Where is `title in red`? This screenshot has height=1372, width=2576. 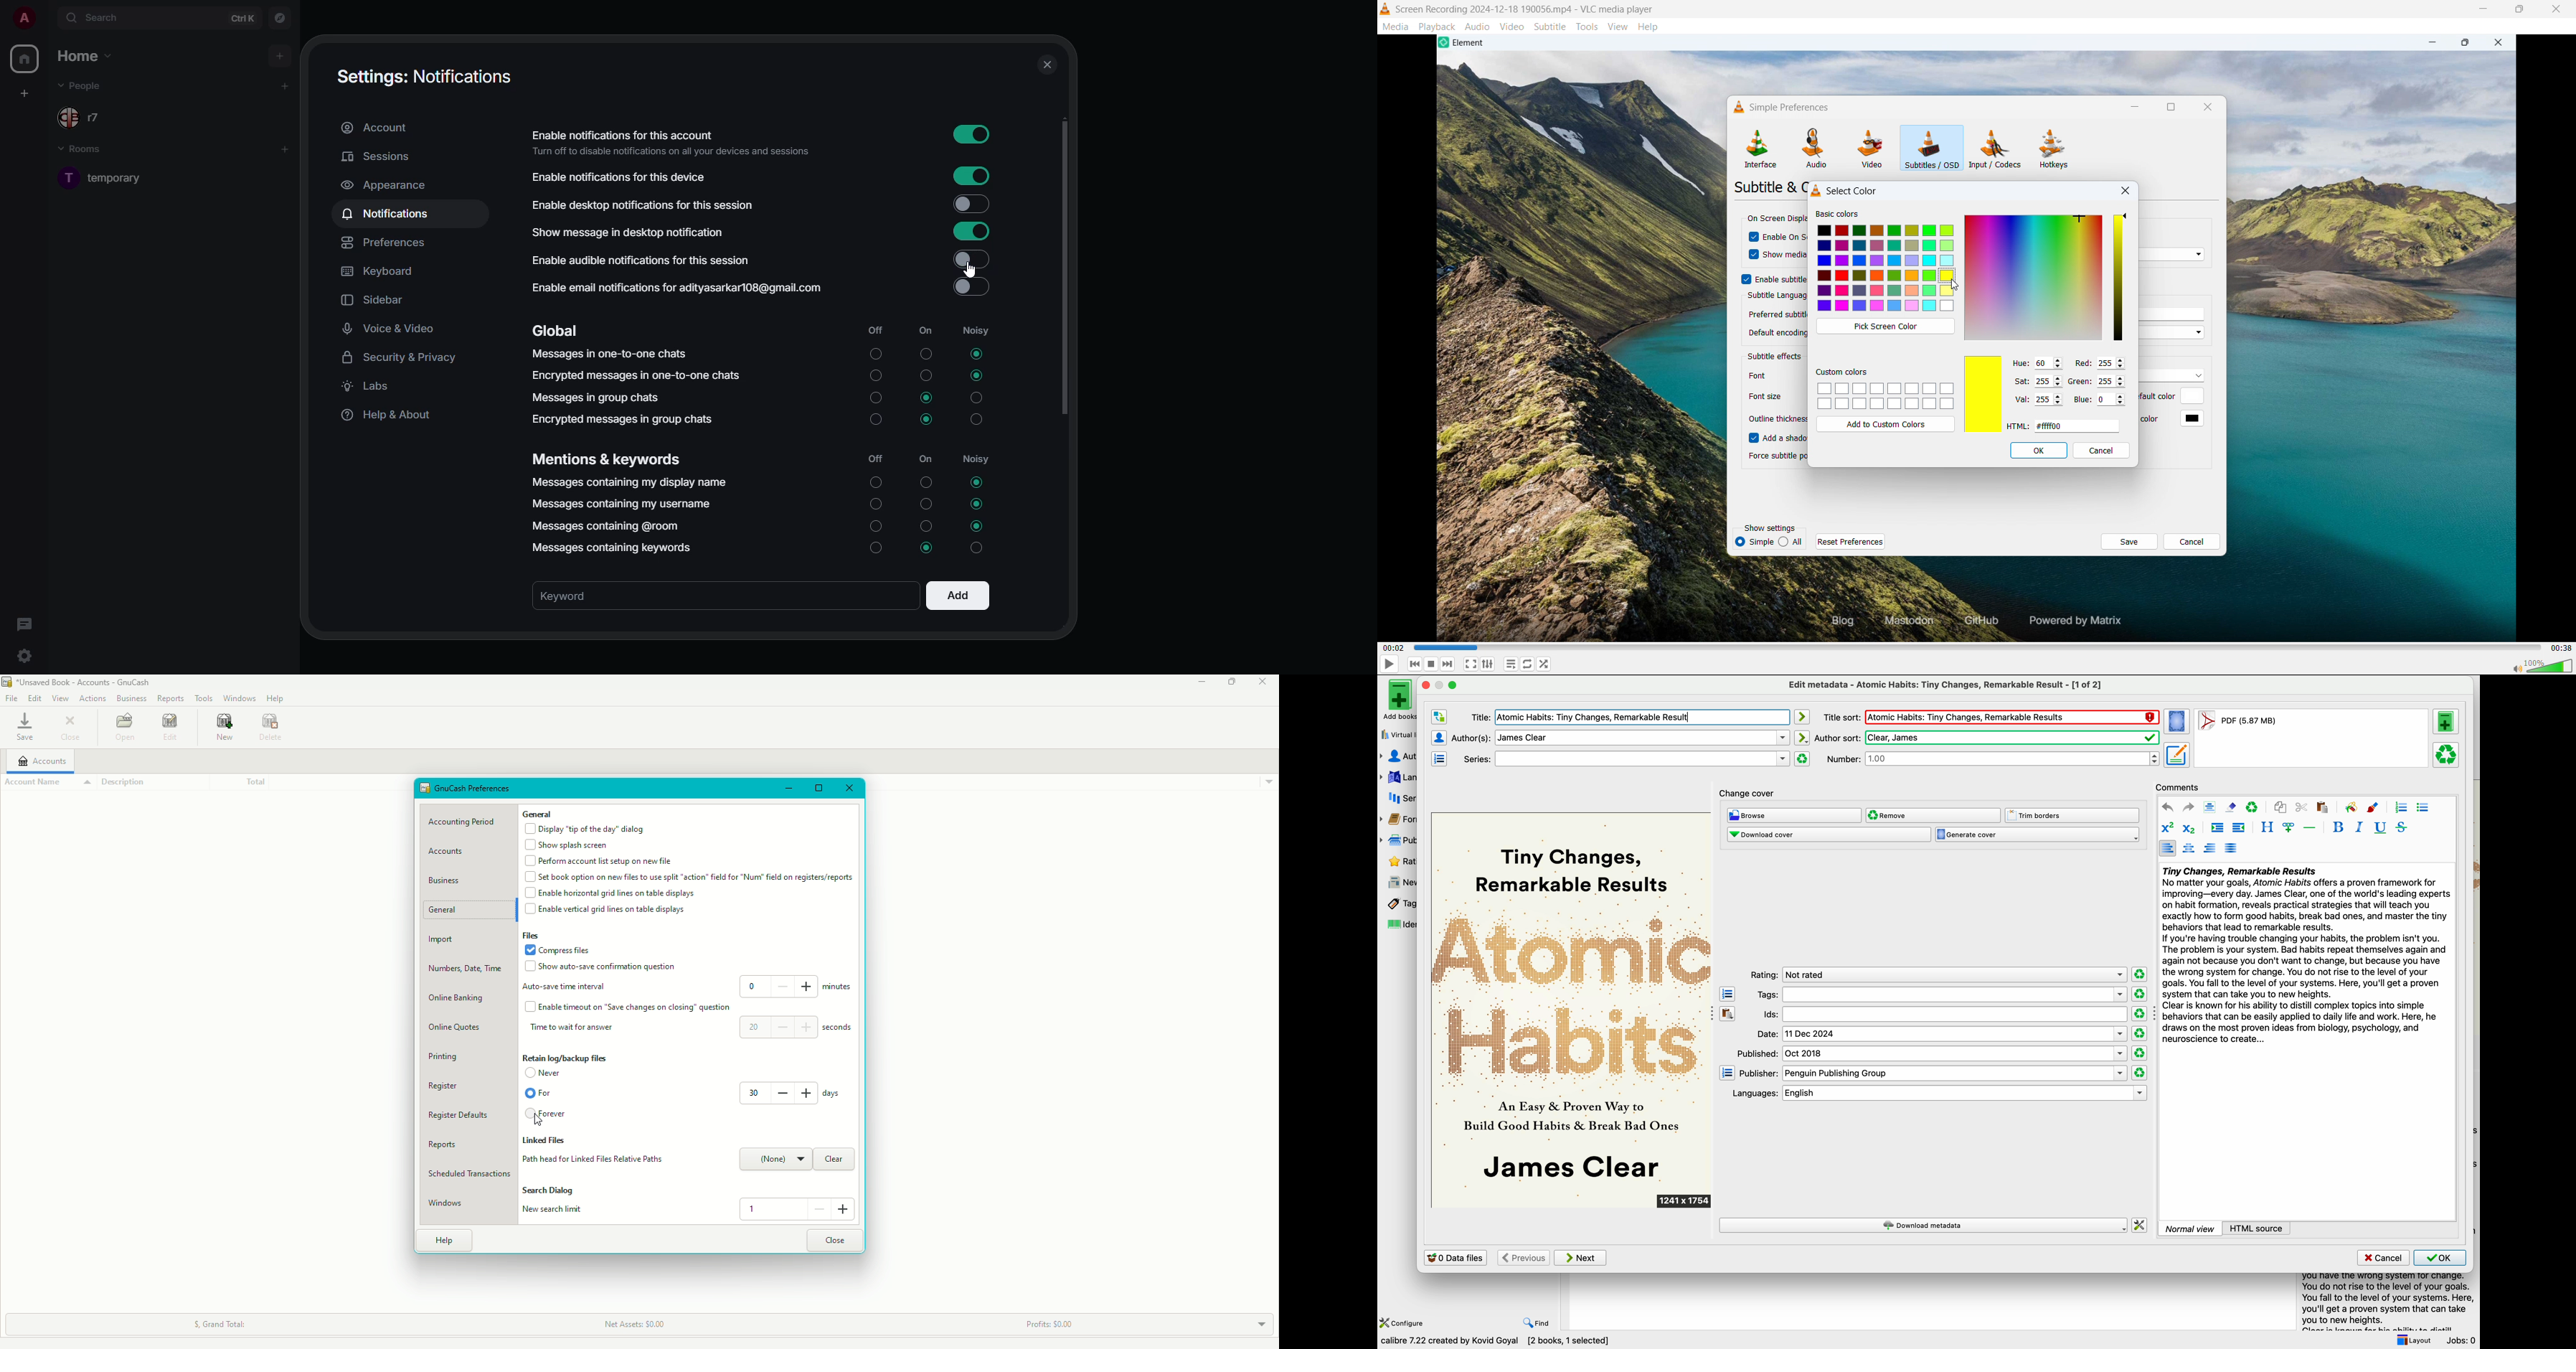 title in red is located at coordinates (2012, 718).